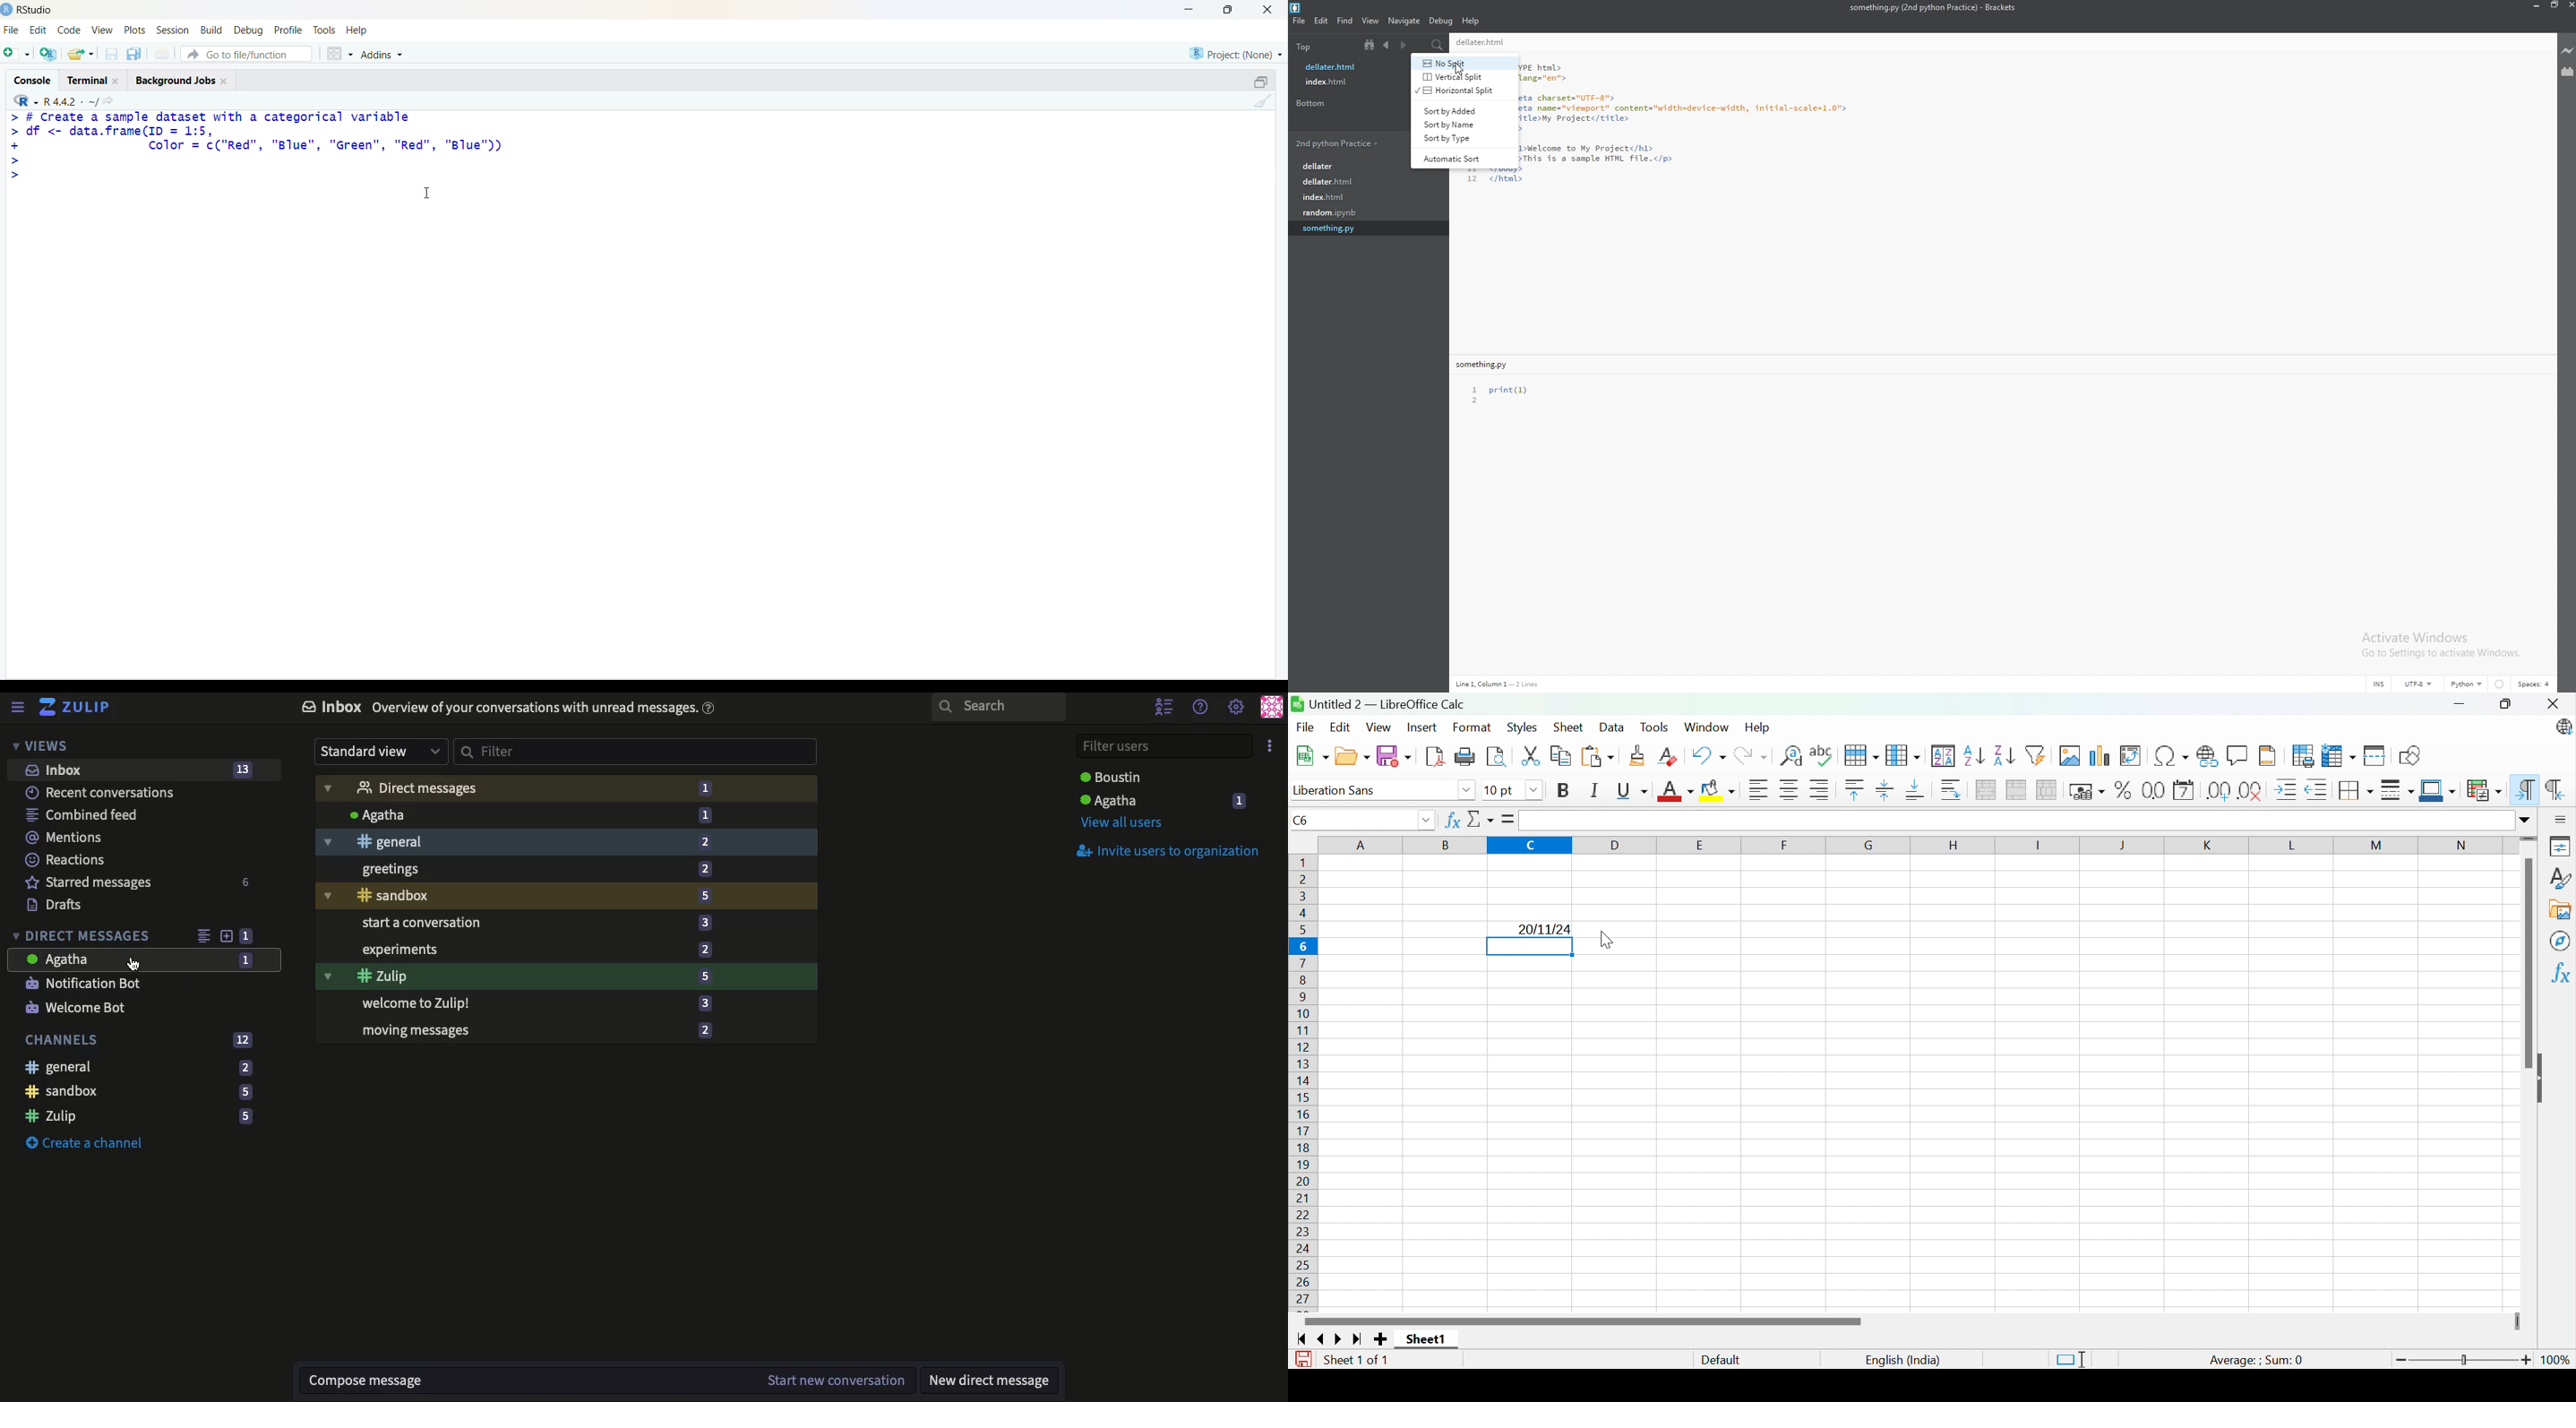  I want to click on code, so click(1491, 178).